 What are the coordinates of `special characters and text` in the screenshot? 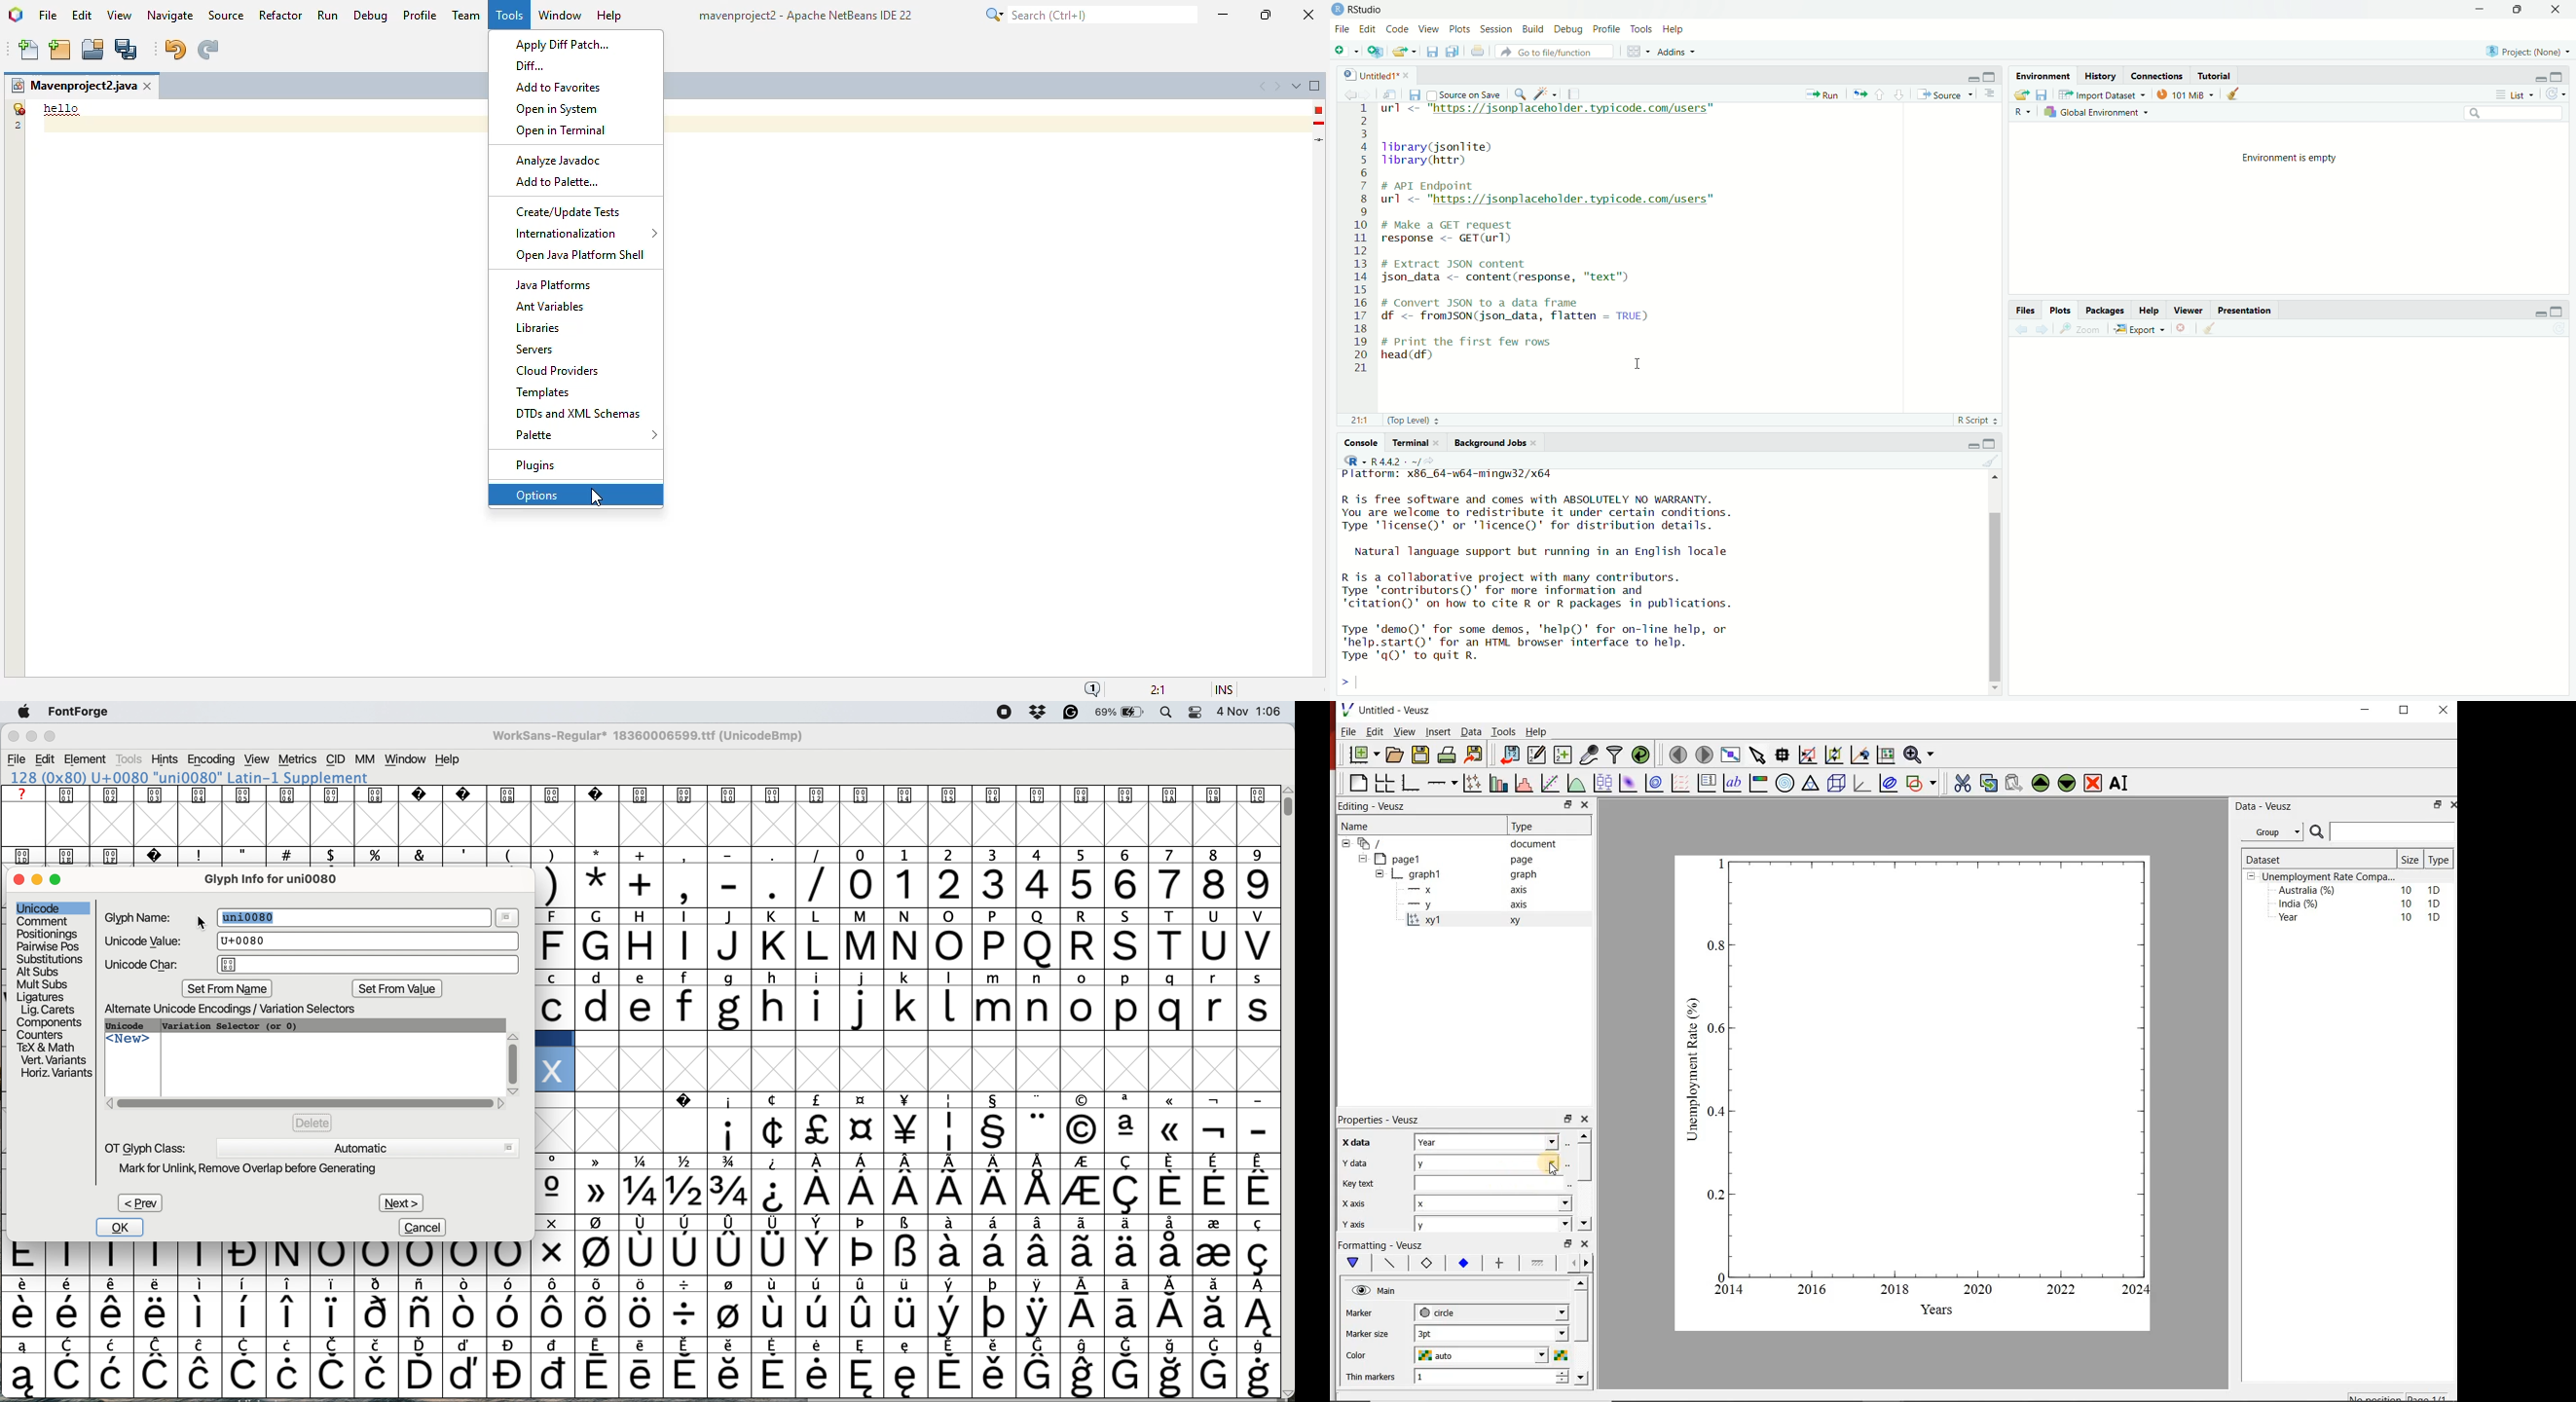 It's located at (645, 854).